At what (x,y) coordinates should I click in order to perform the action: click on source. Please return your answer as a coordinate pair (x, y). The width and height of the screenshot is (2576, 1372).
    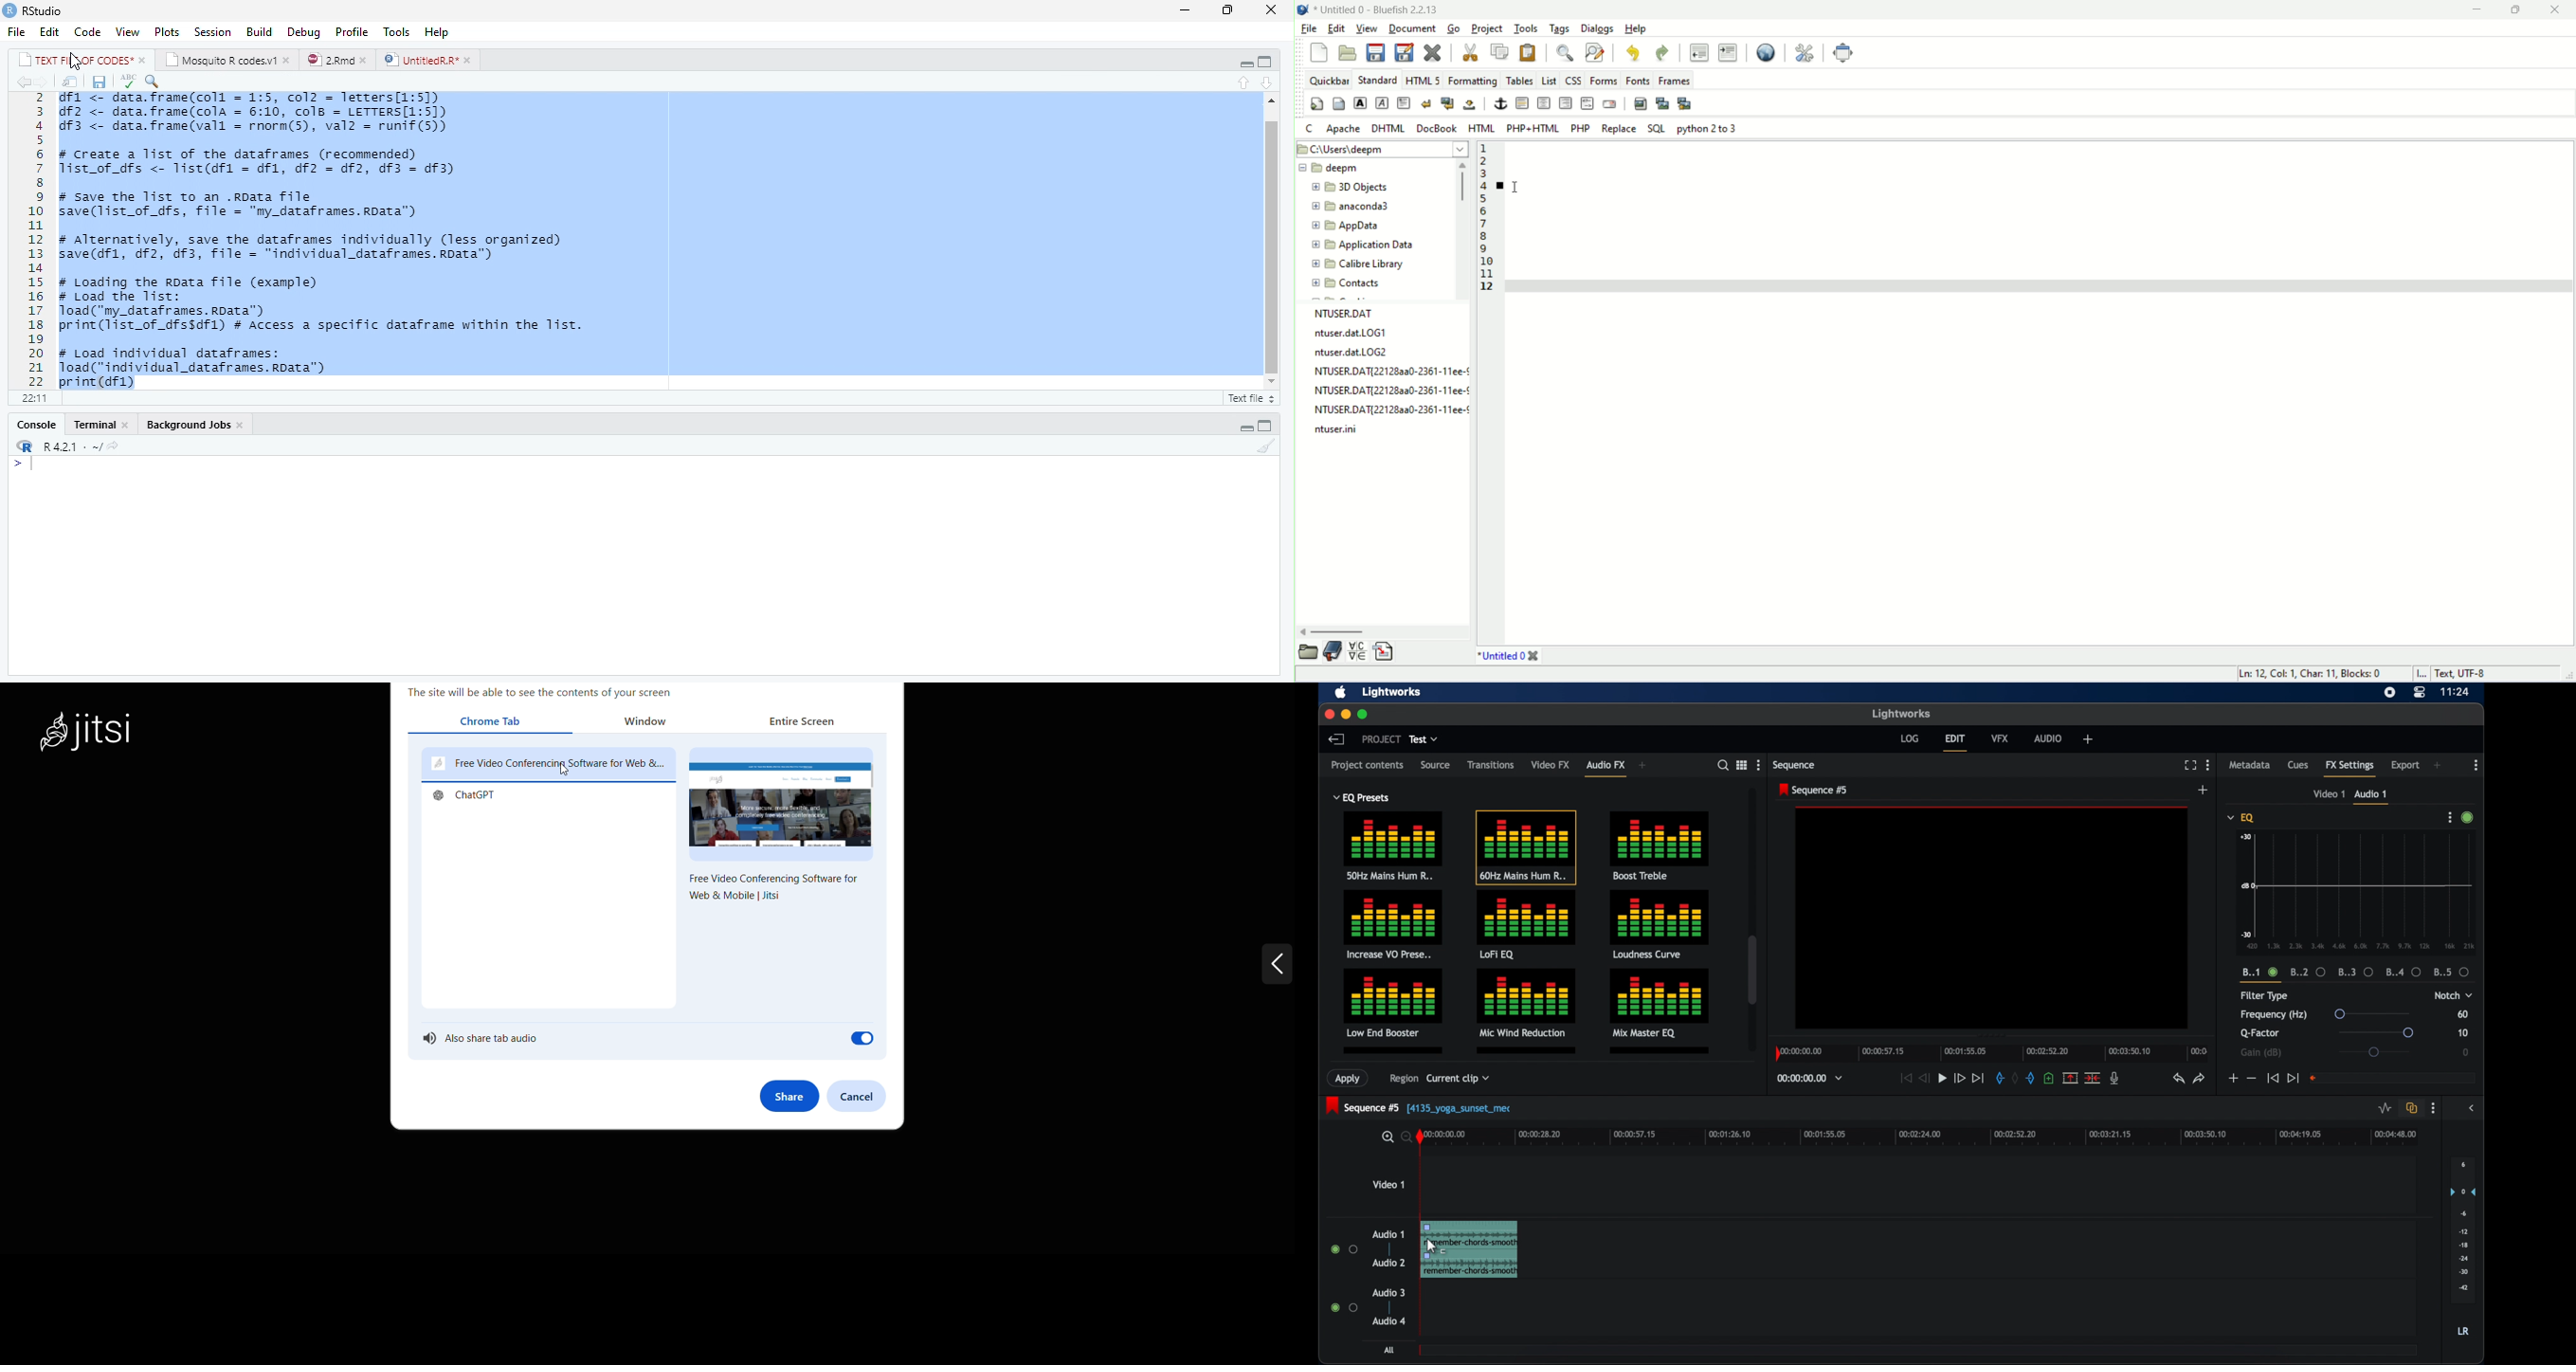
    Looking at the image, I should click on (1434, 764).